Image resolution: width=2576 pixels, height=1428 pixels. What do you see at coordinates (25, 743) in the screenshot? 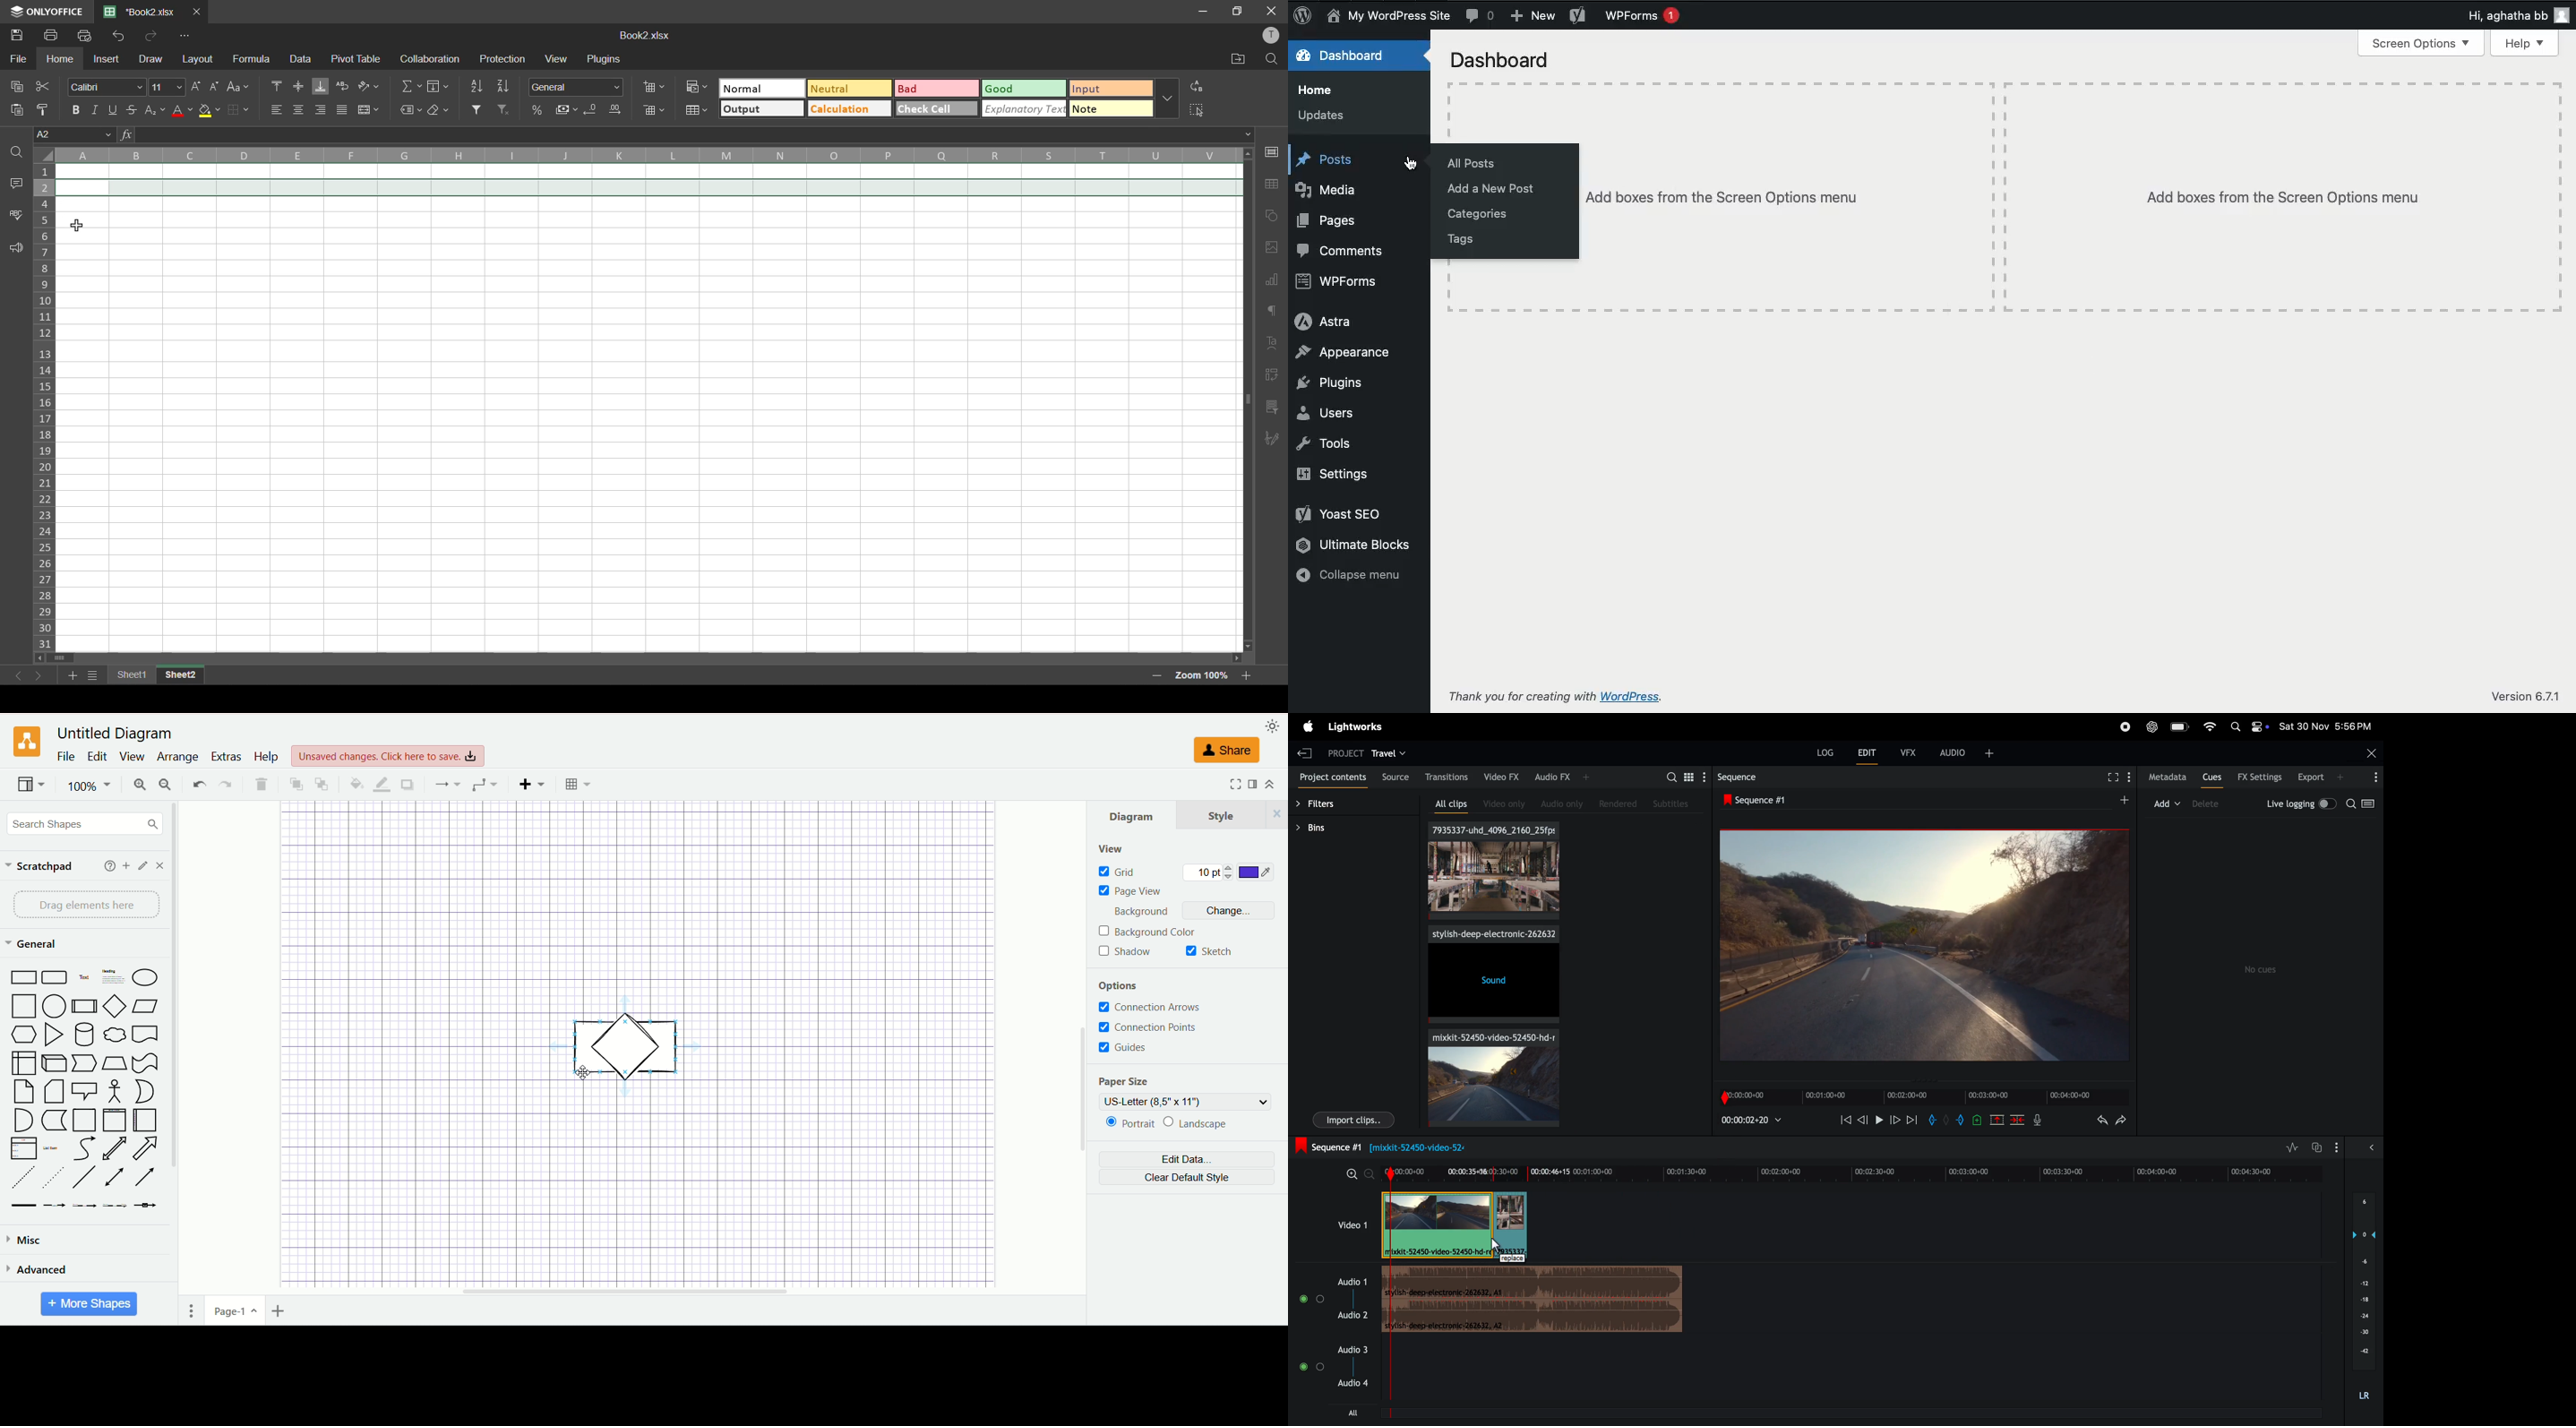
I see `logo` at bounding box center [25, 743].